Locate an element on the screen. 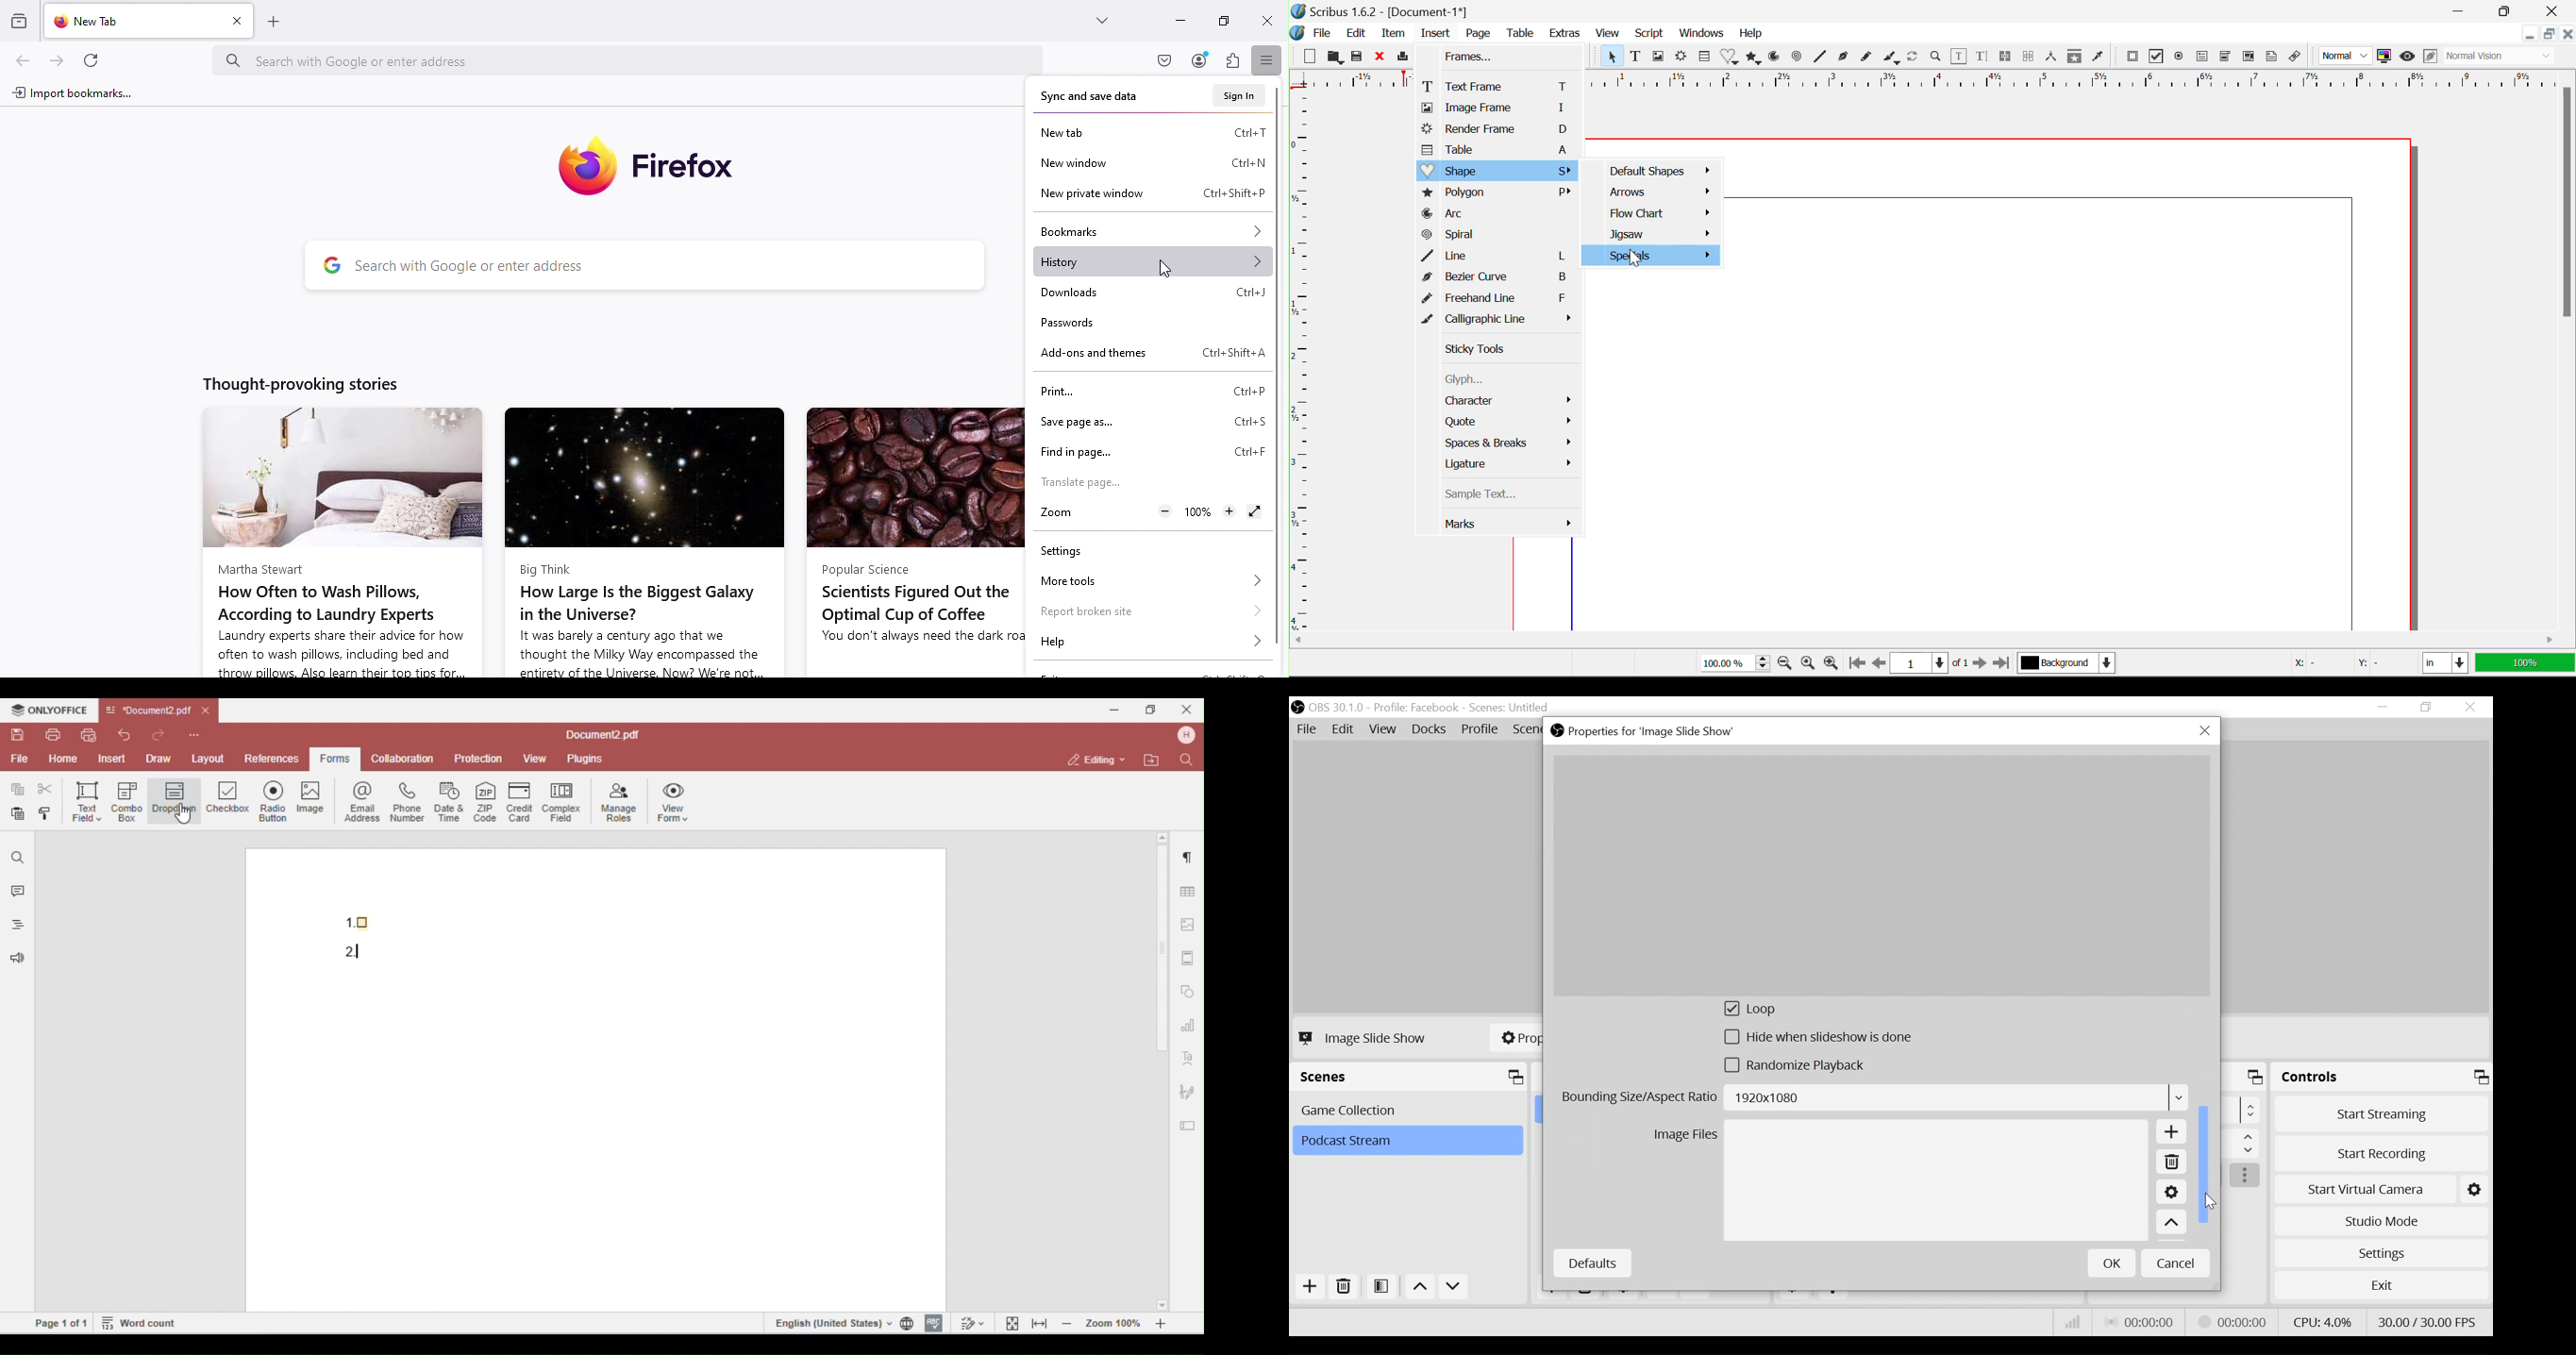 This screenshot has height=1372, width=2576. Refresh is located at coordinates (1915, 58).